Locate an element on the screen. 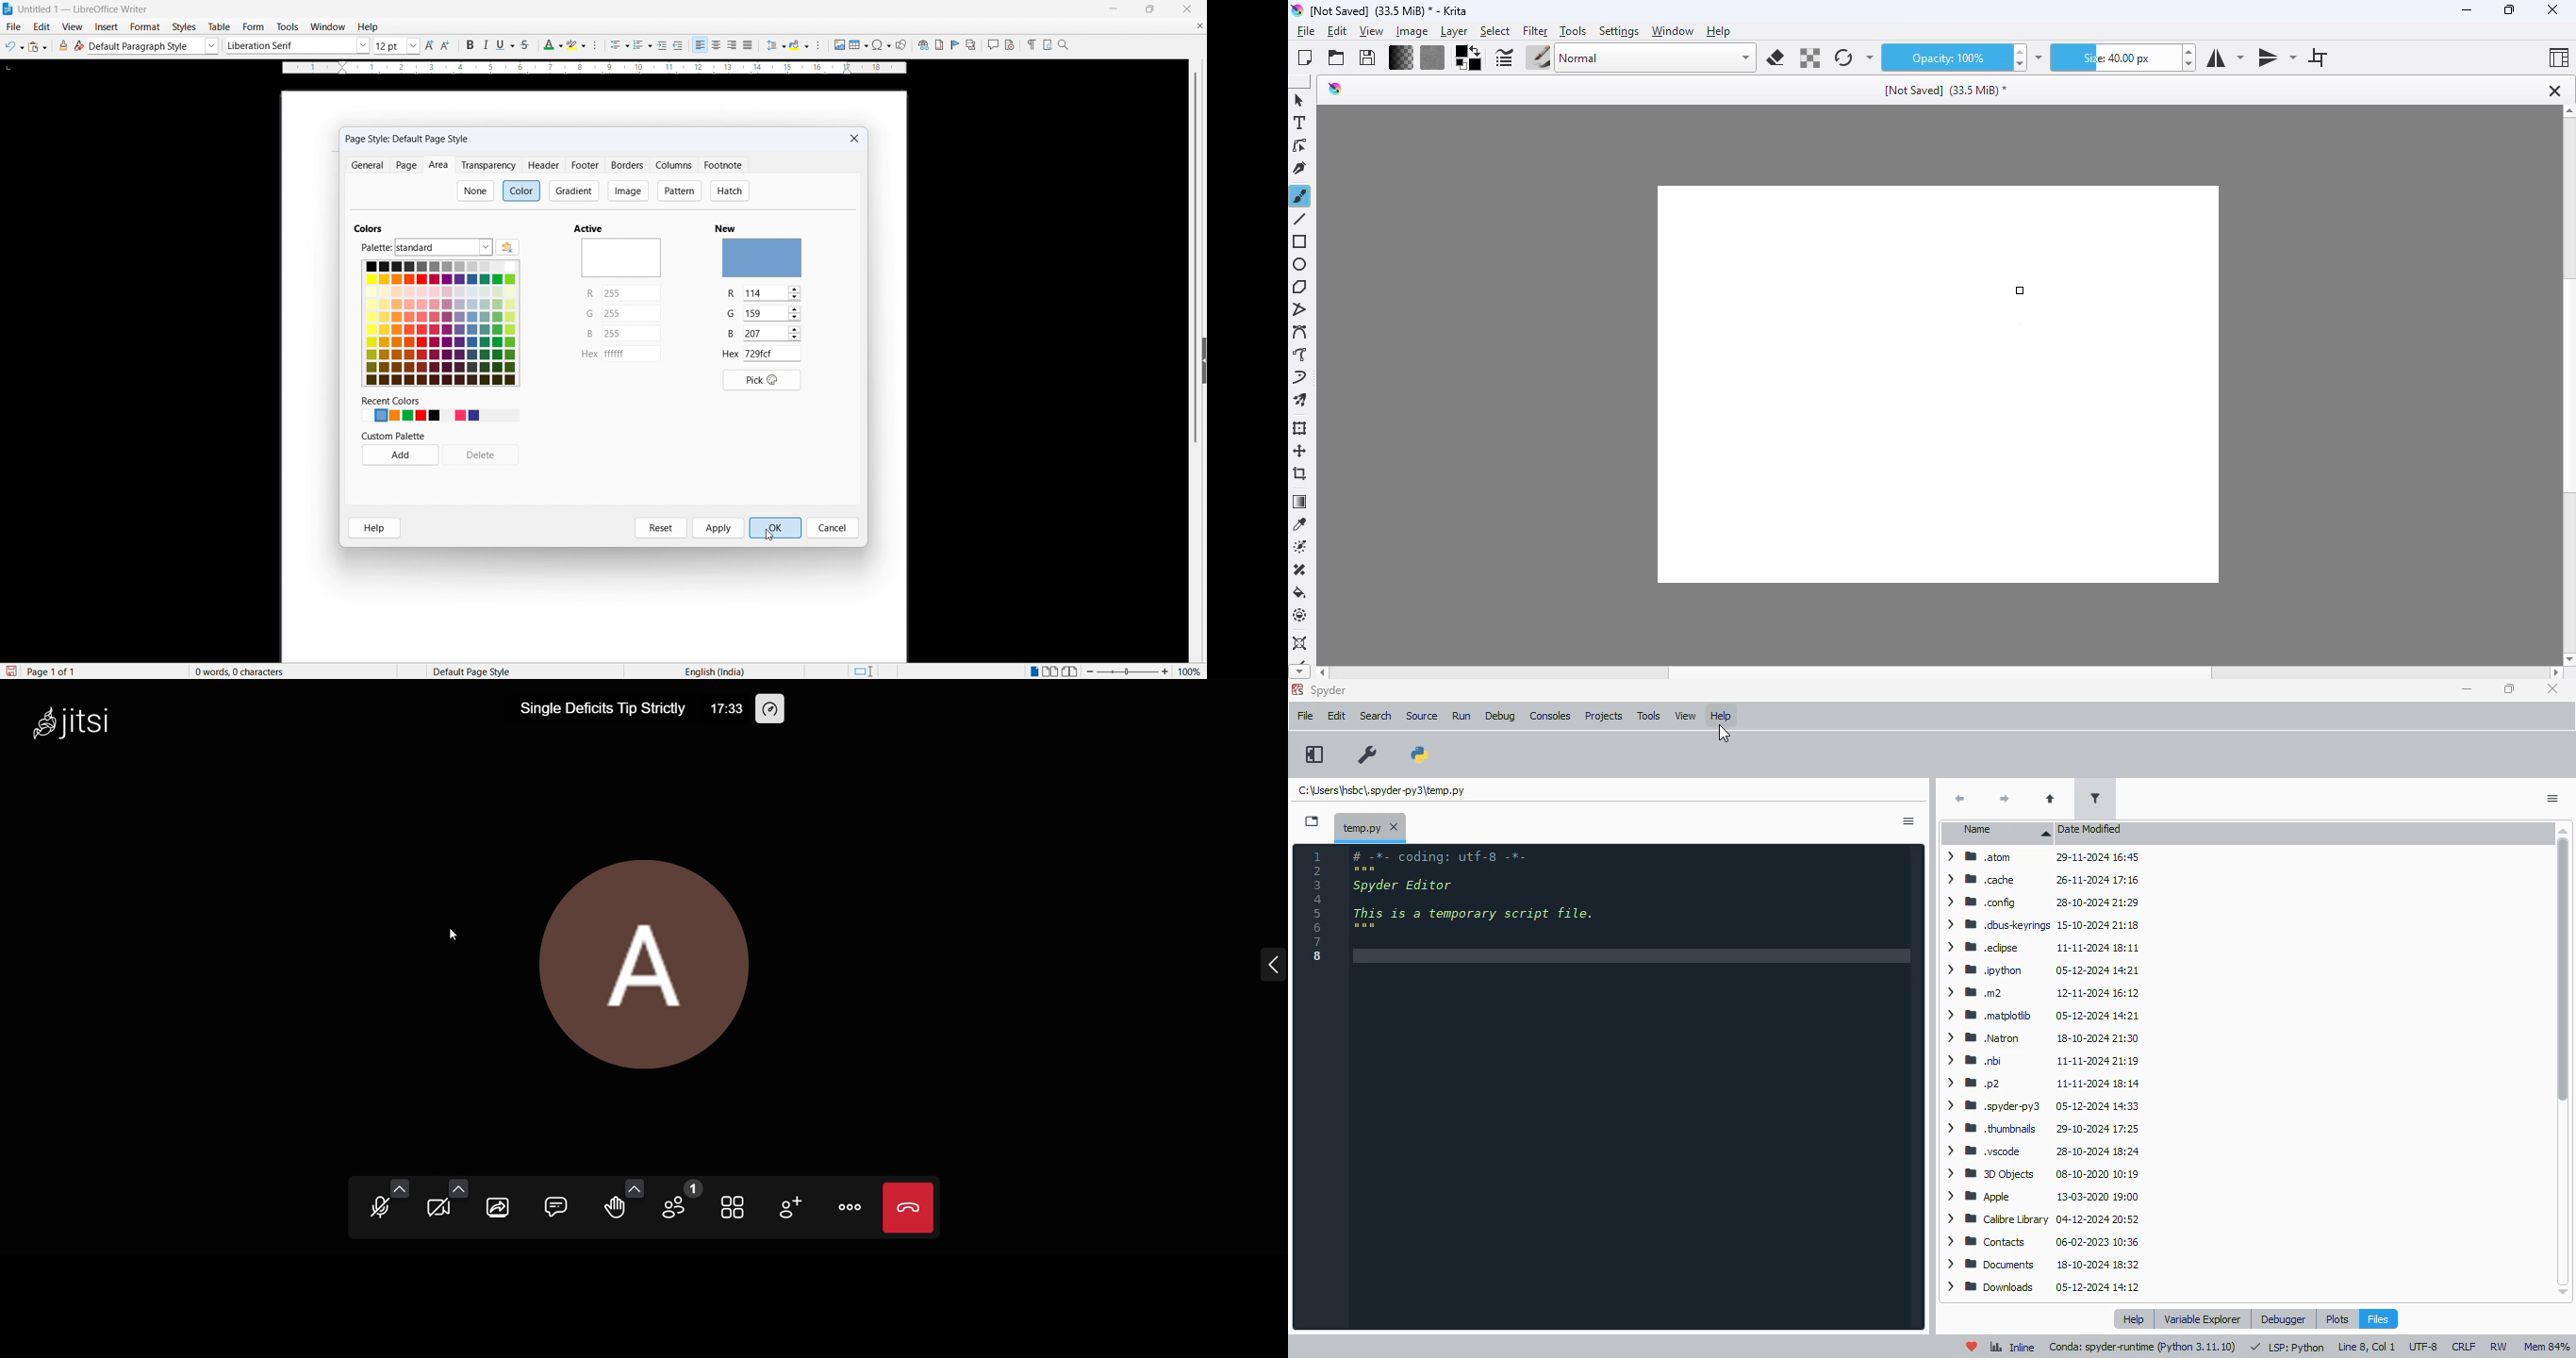 The image size is (2576, 1372). RW is located at coordinates (2500, 1347).